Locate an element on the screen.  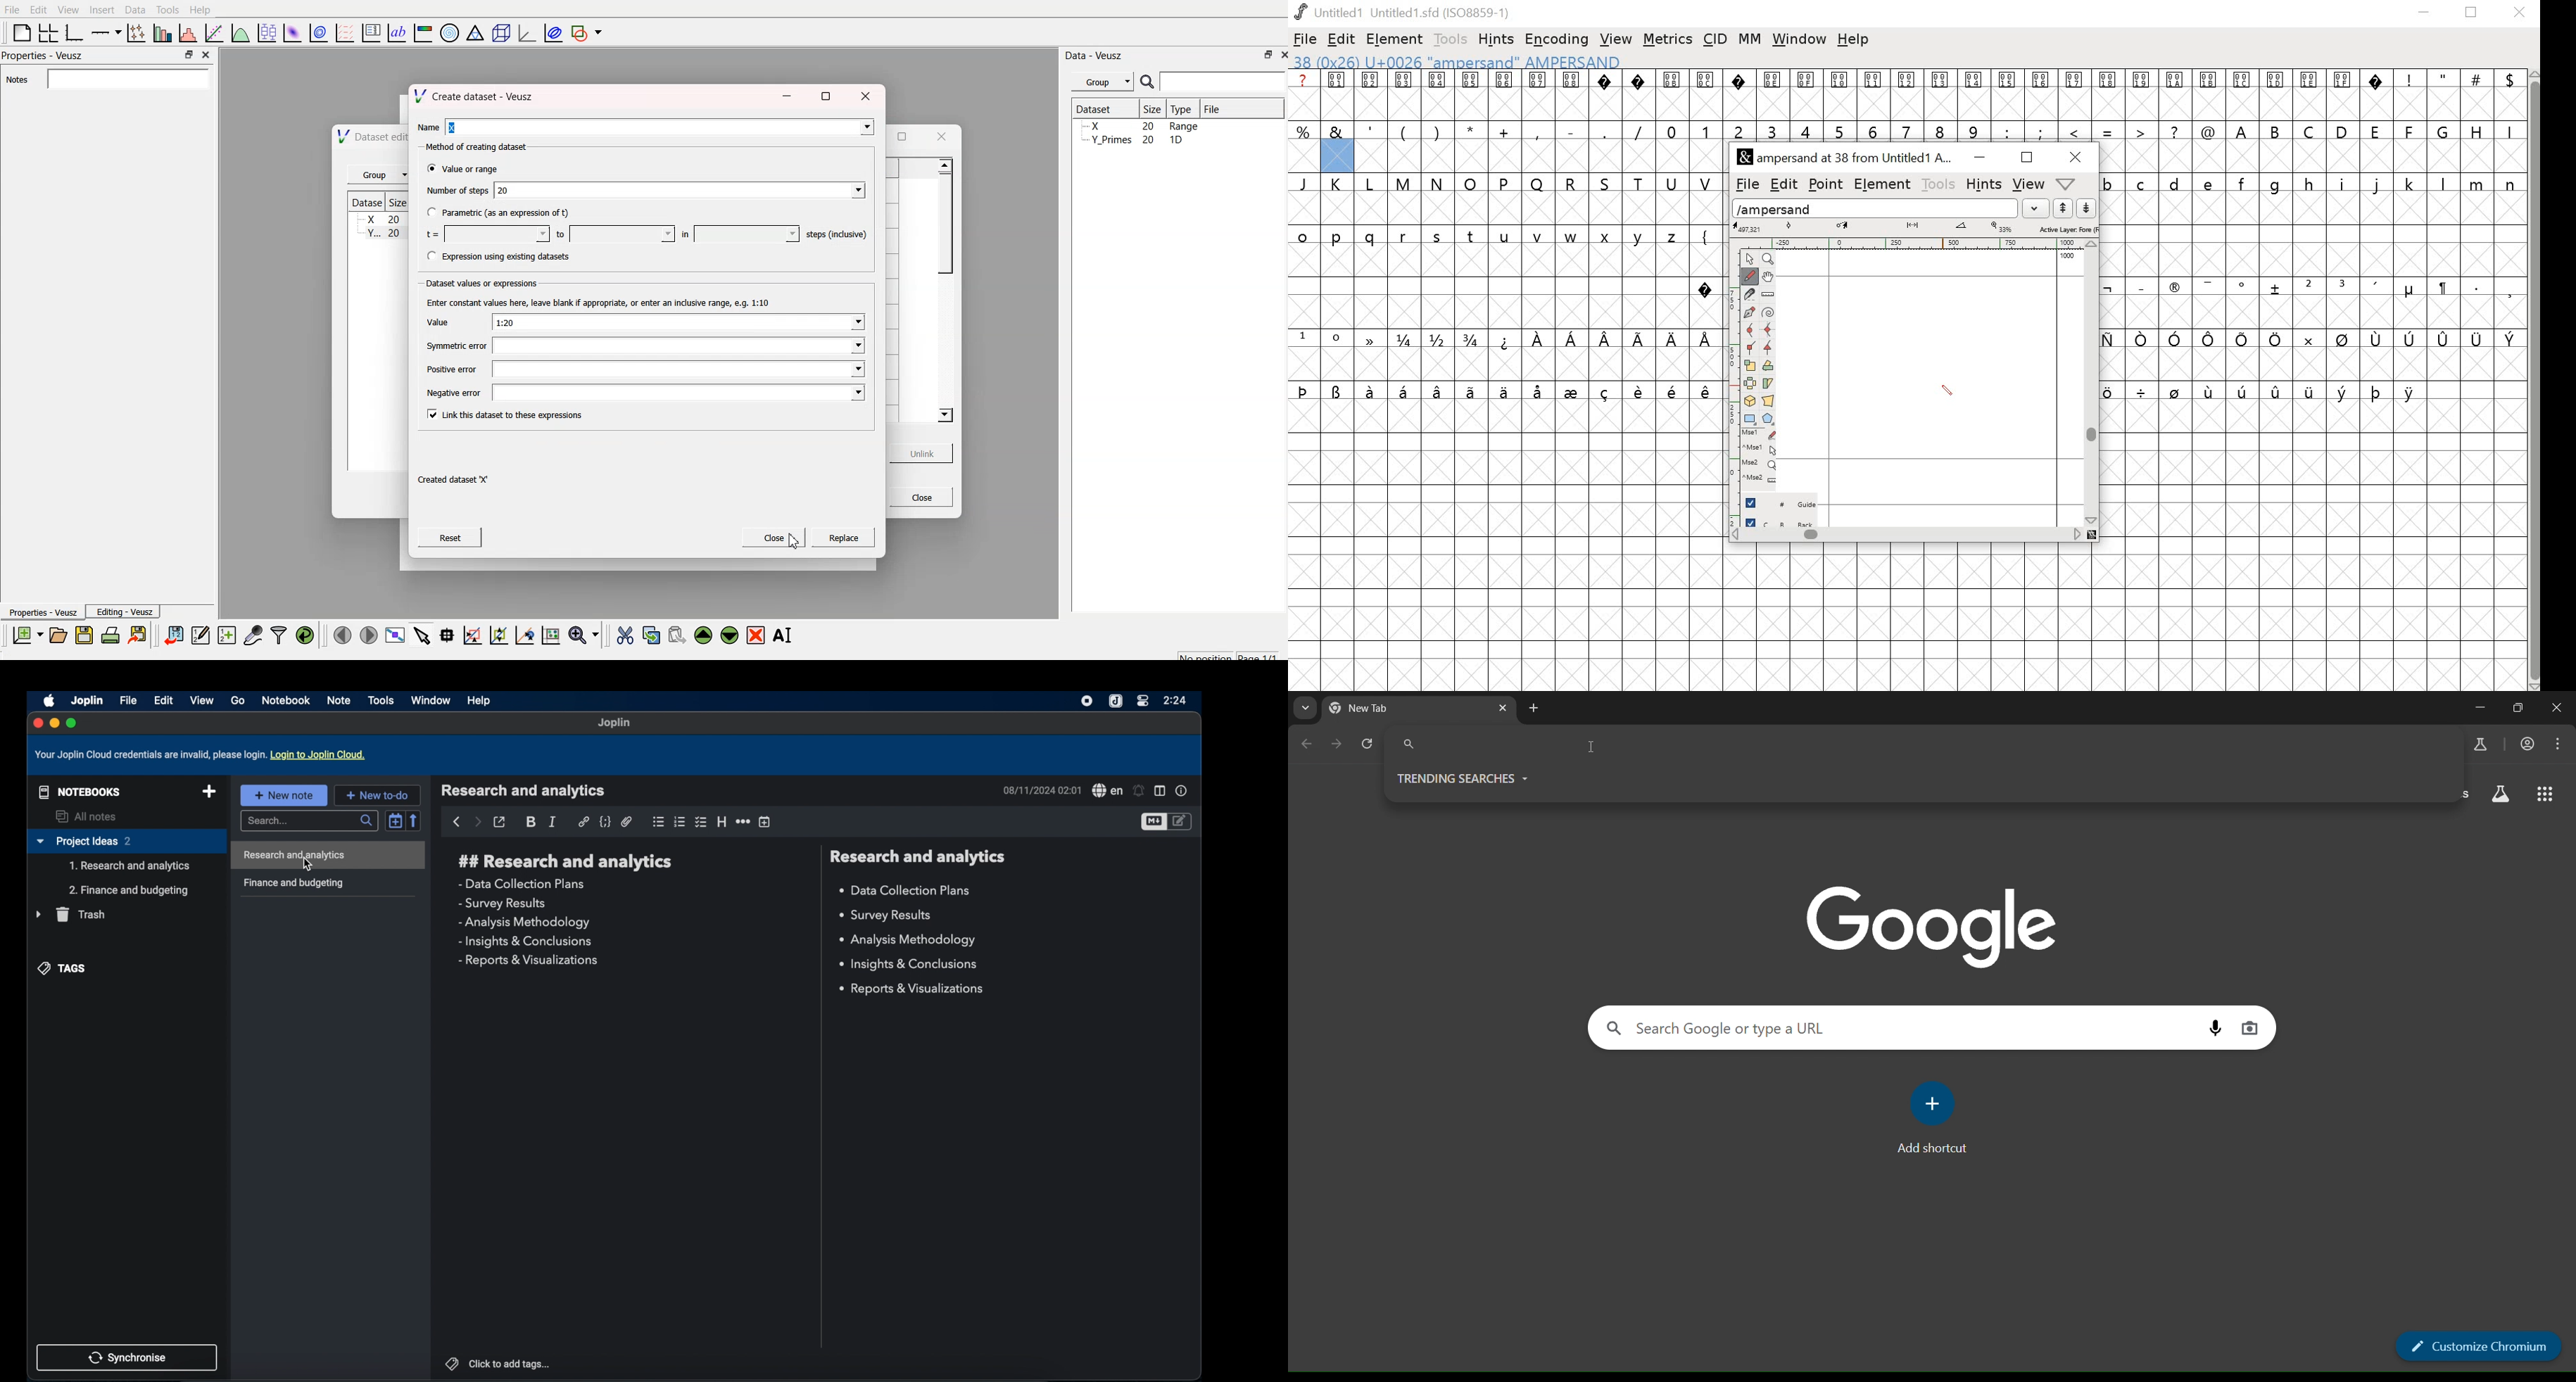
new to-do is located at coordinates (378, 795).